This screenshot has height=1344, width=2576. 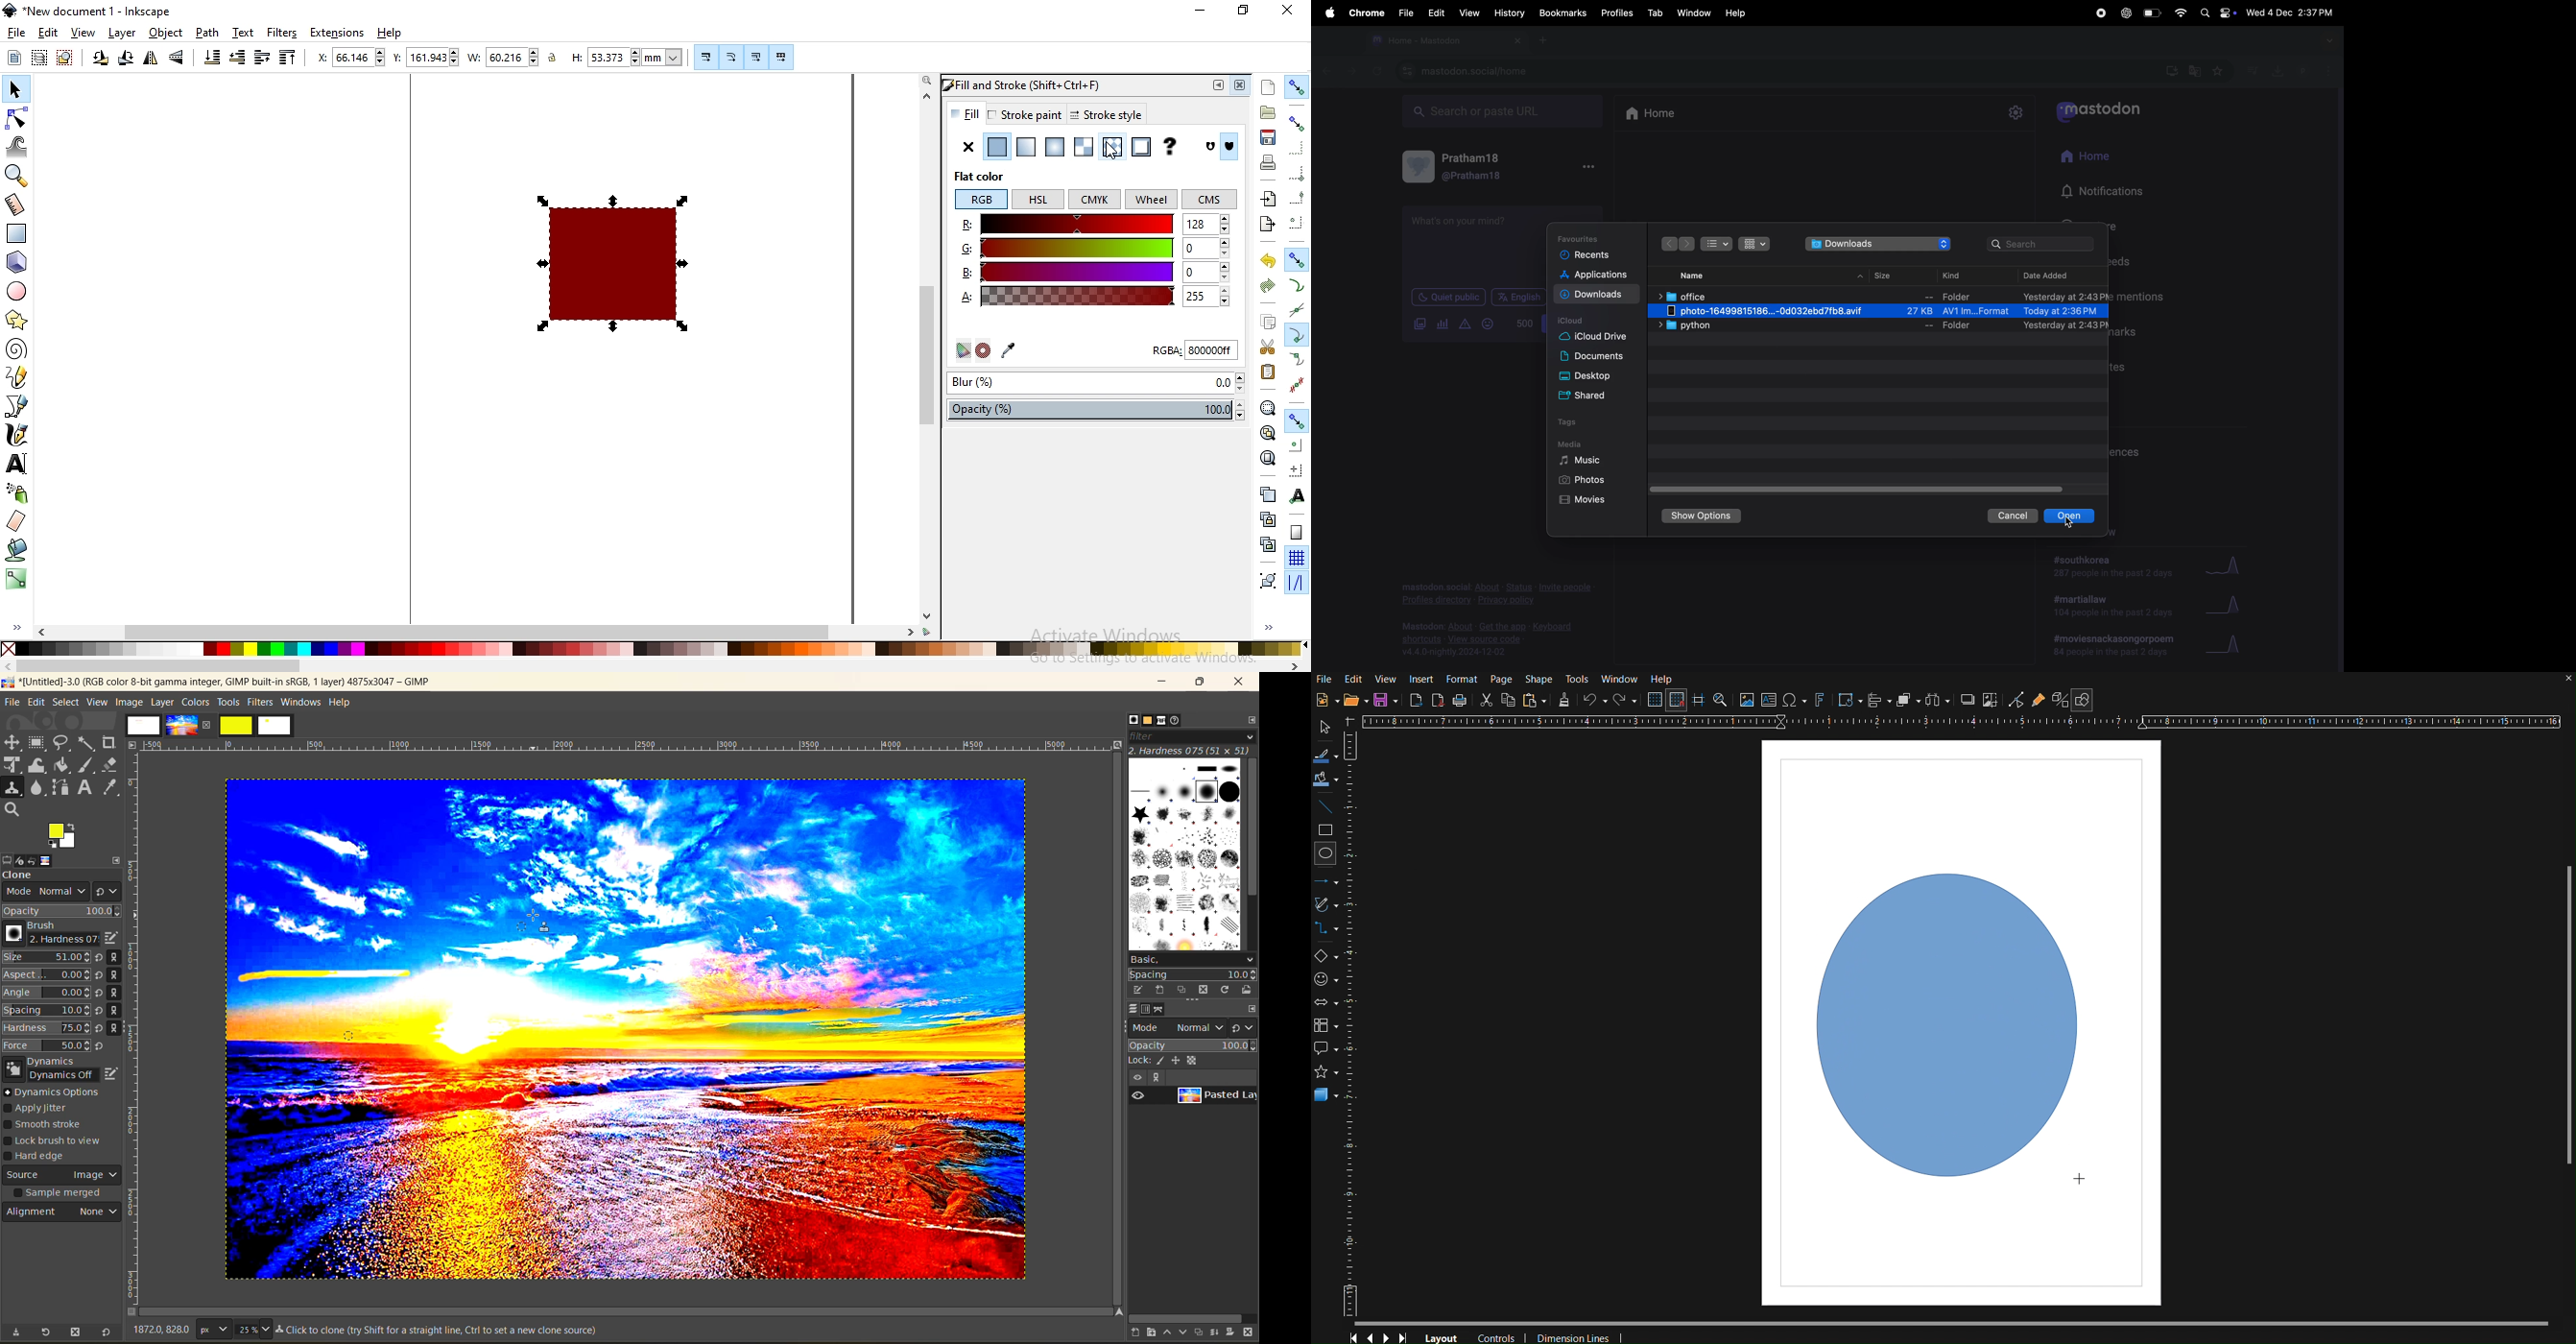 What do you see at coordinates (1110, 148) in the screenshot?
I see `pattern` at bounding box center [1110, 148].